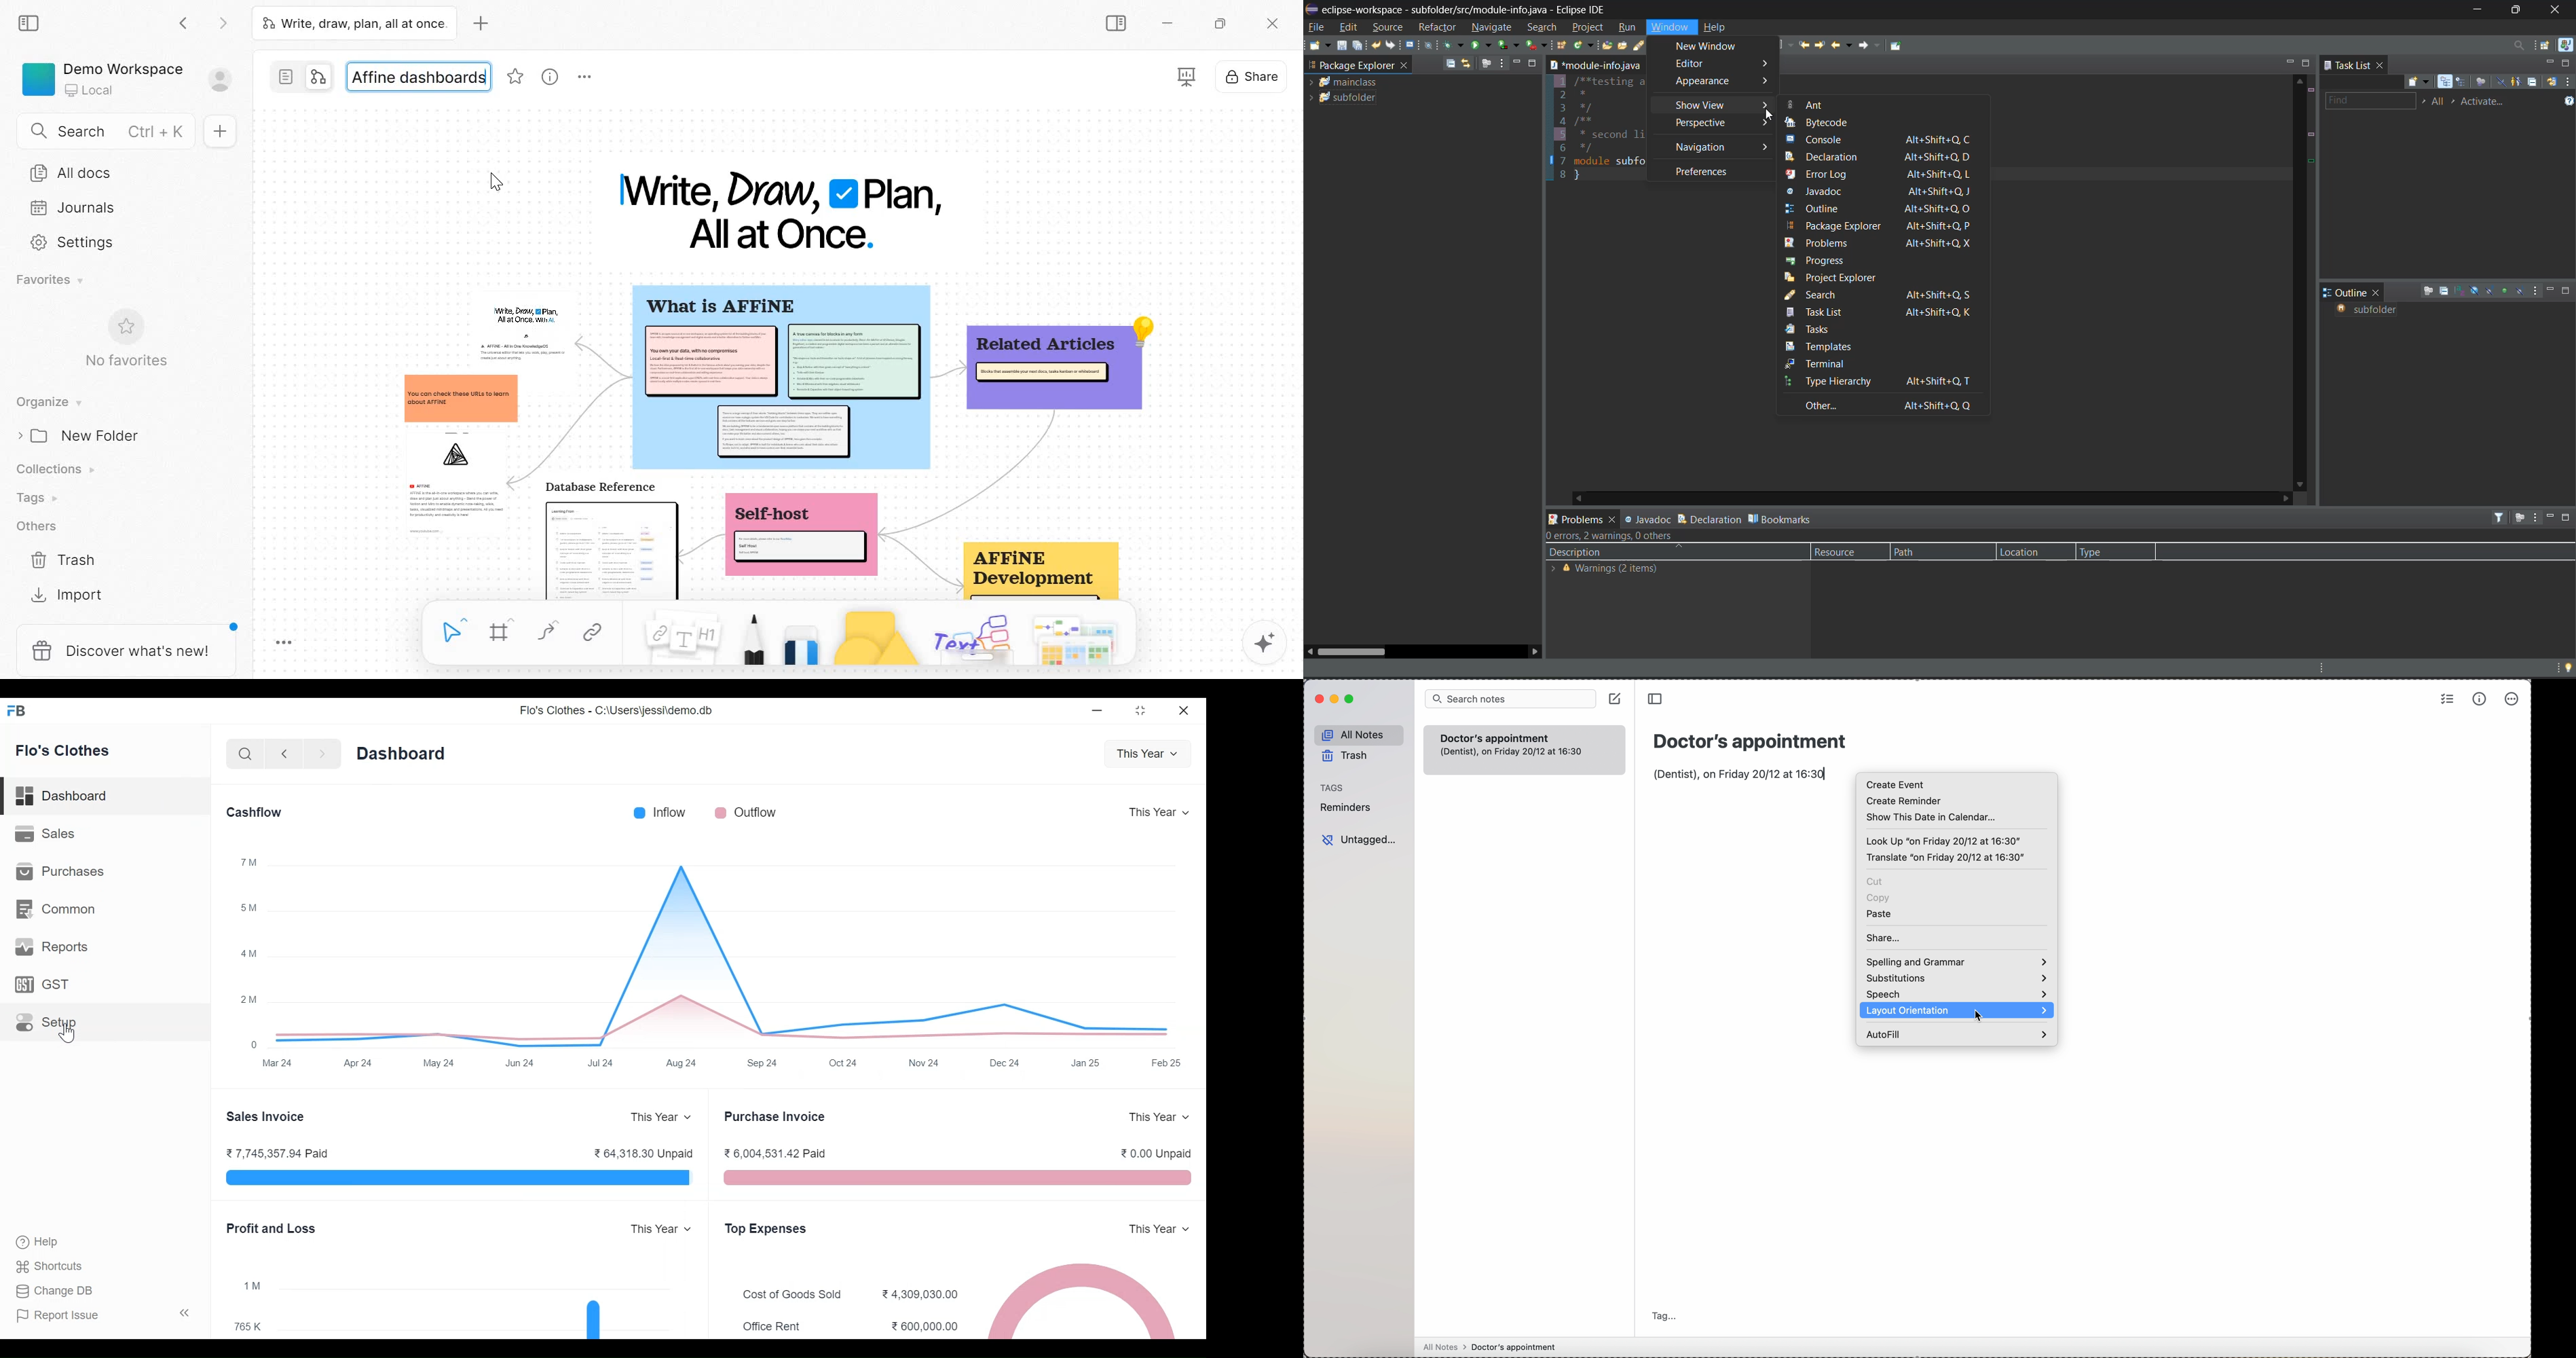 The width and height of the screenshot is (2576, 1372). I want to click on Collections, so click(56, 468).